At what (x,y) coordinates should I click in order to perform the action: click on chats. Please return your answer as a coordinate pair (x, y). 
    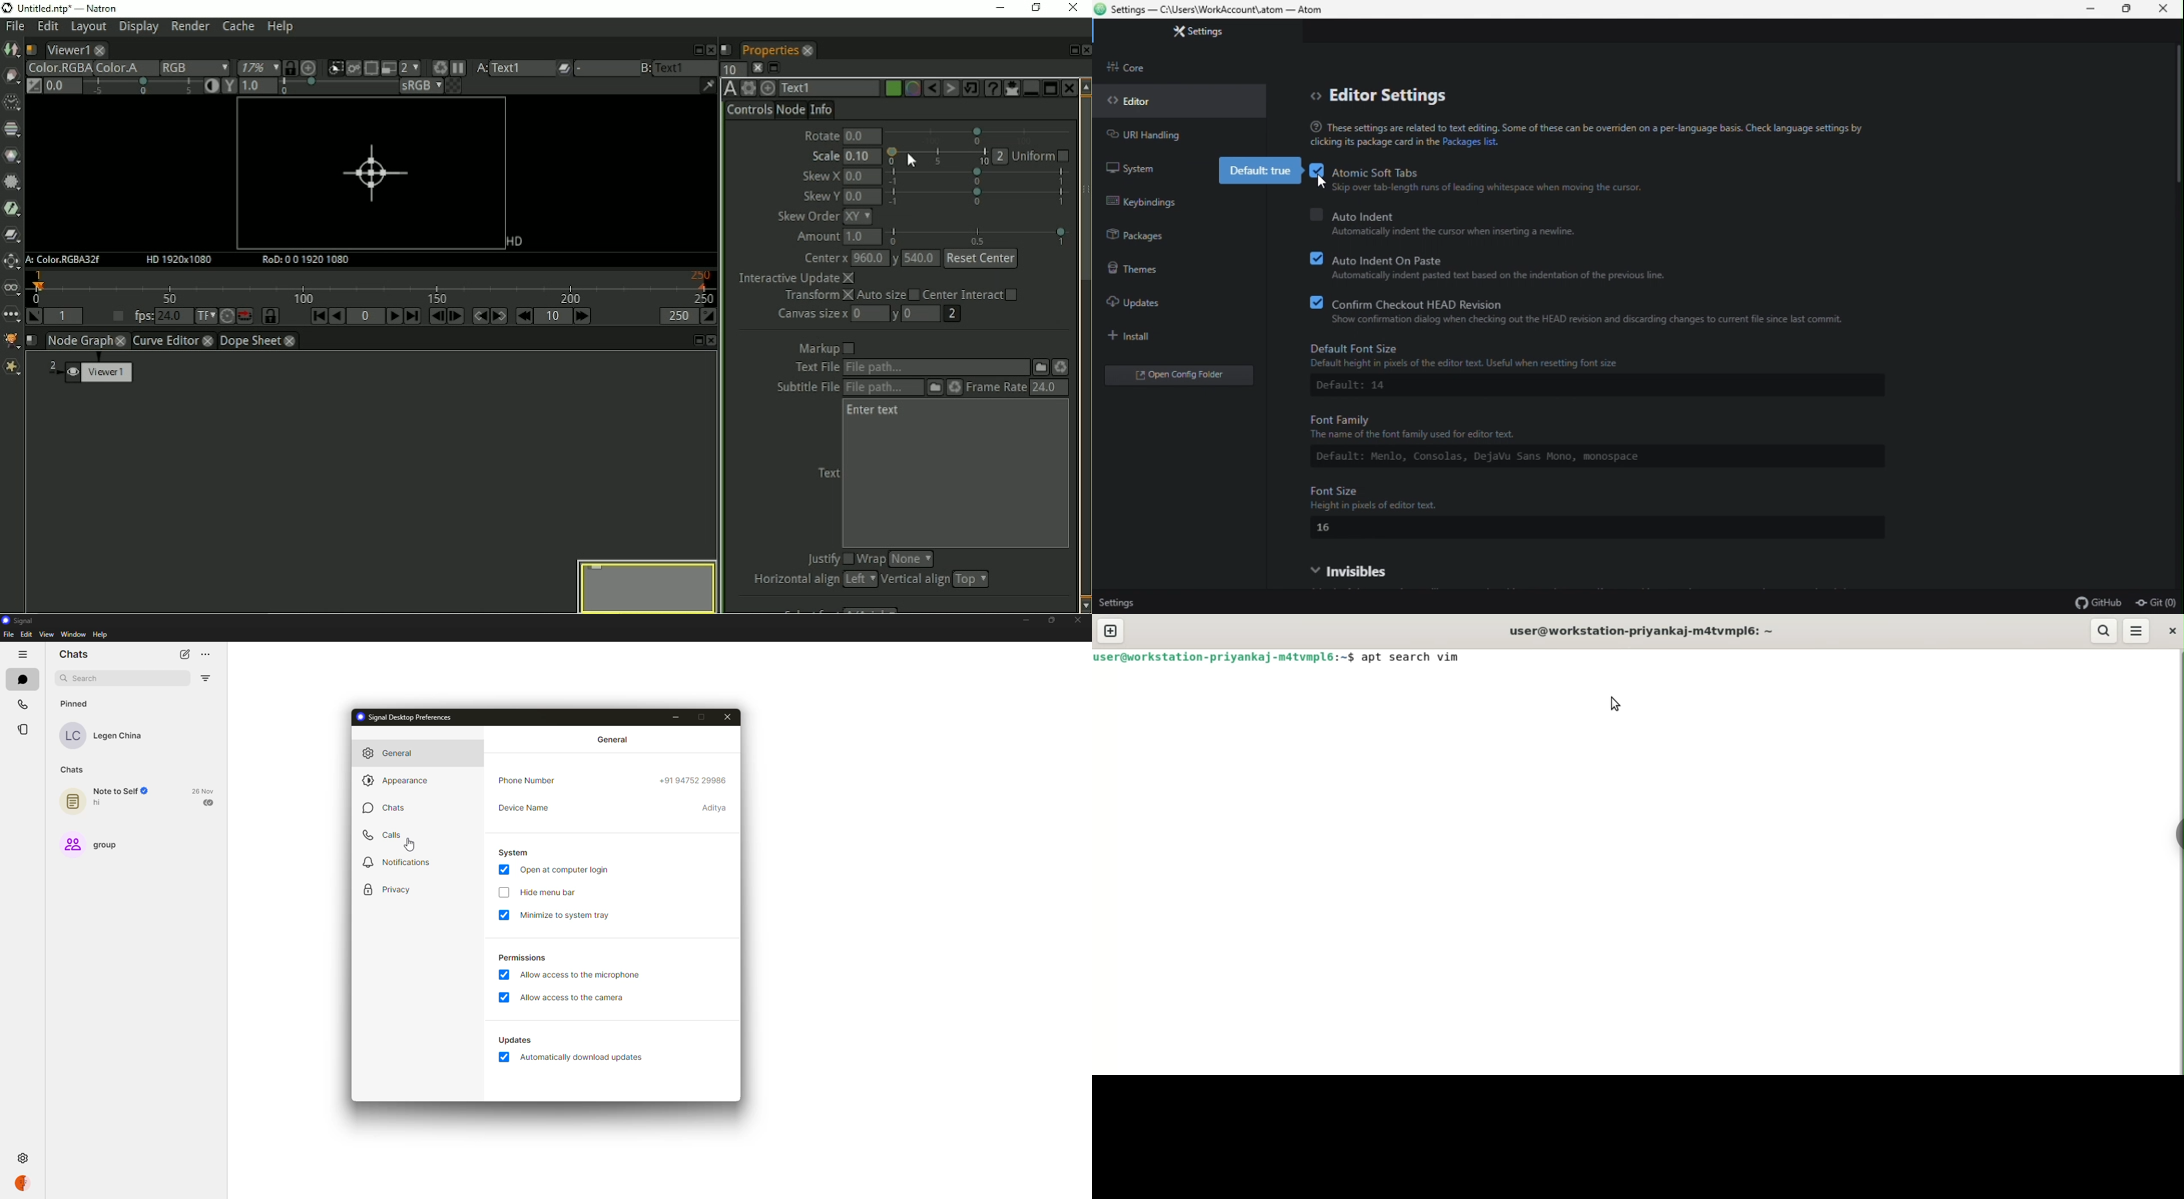
    Looking at the image, I should click on (24, 679).